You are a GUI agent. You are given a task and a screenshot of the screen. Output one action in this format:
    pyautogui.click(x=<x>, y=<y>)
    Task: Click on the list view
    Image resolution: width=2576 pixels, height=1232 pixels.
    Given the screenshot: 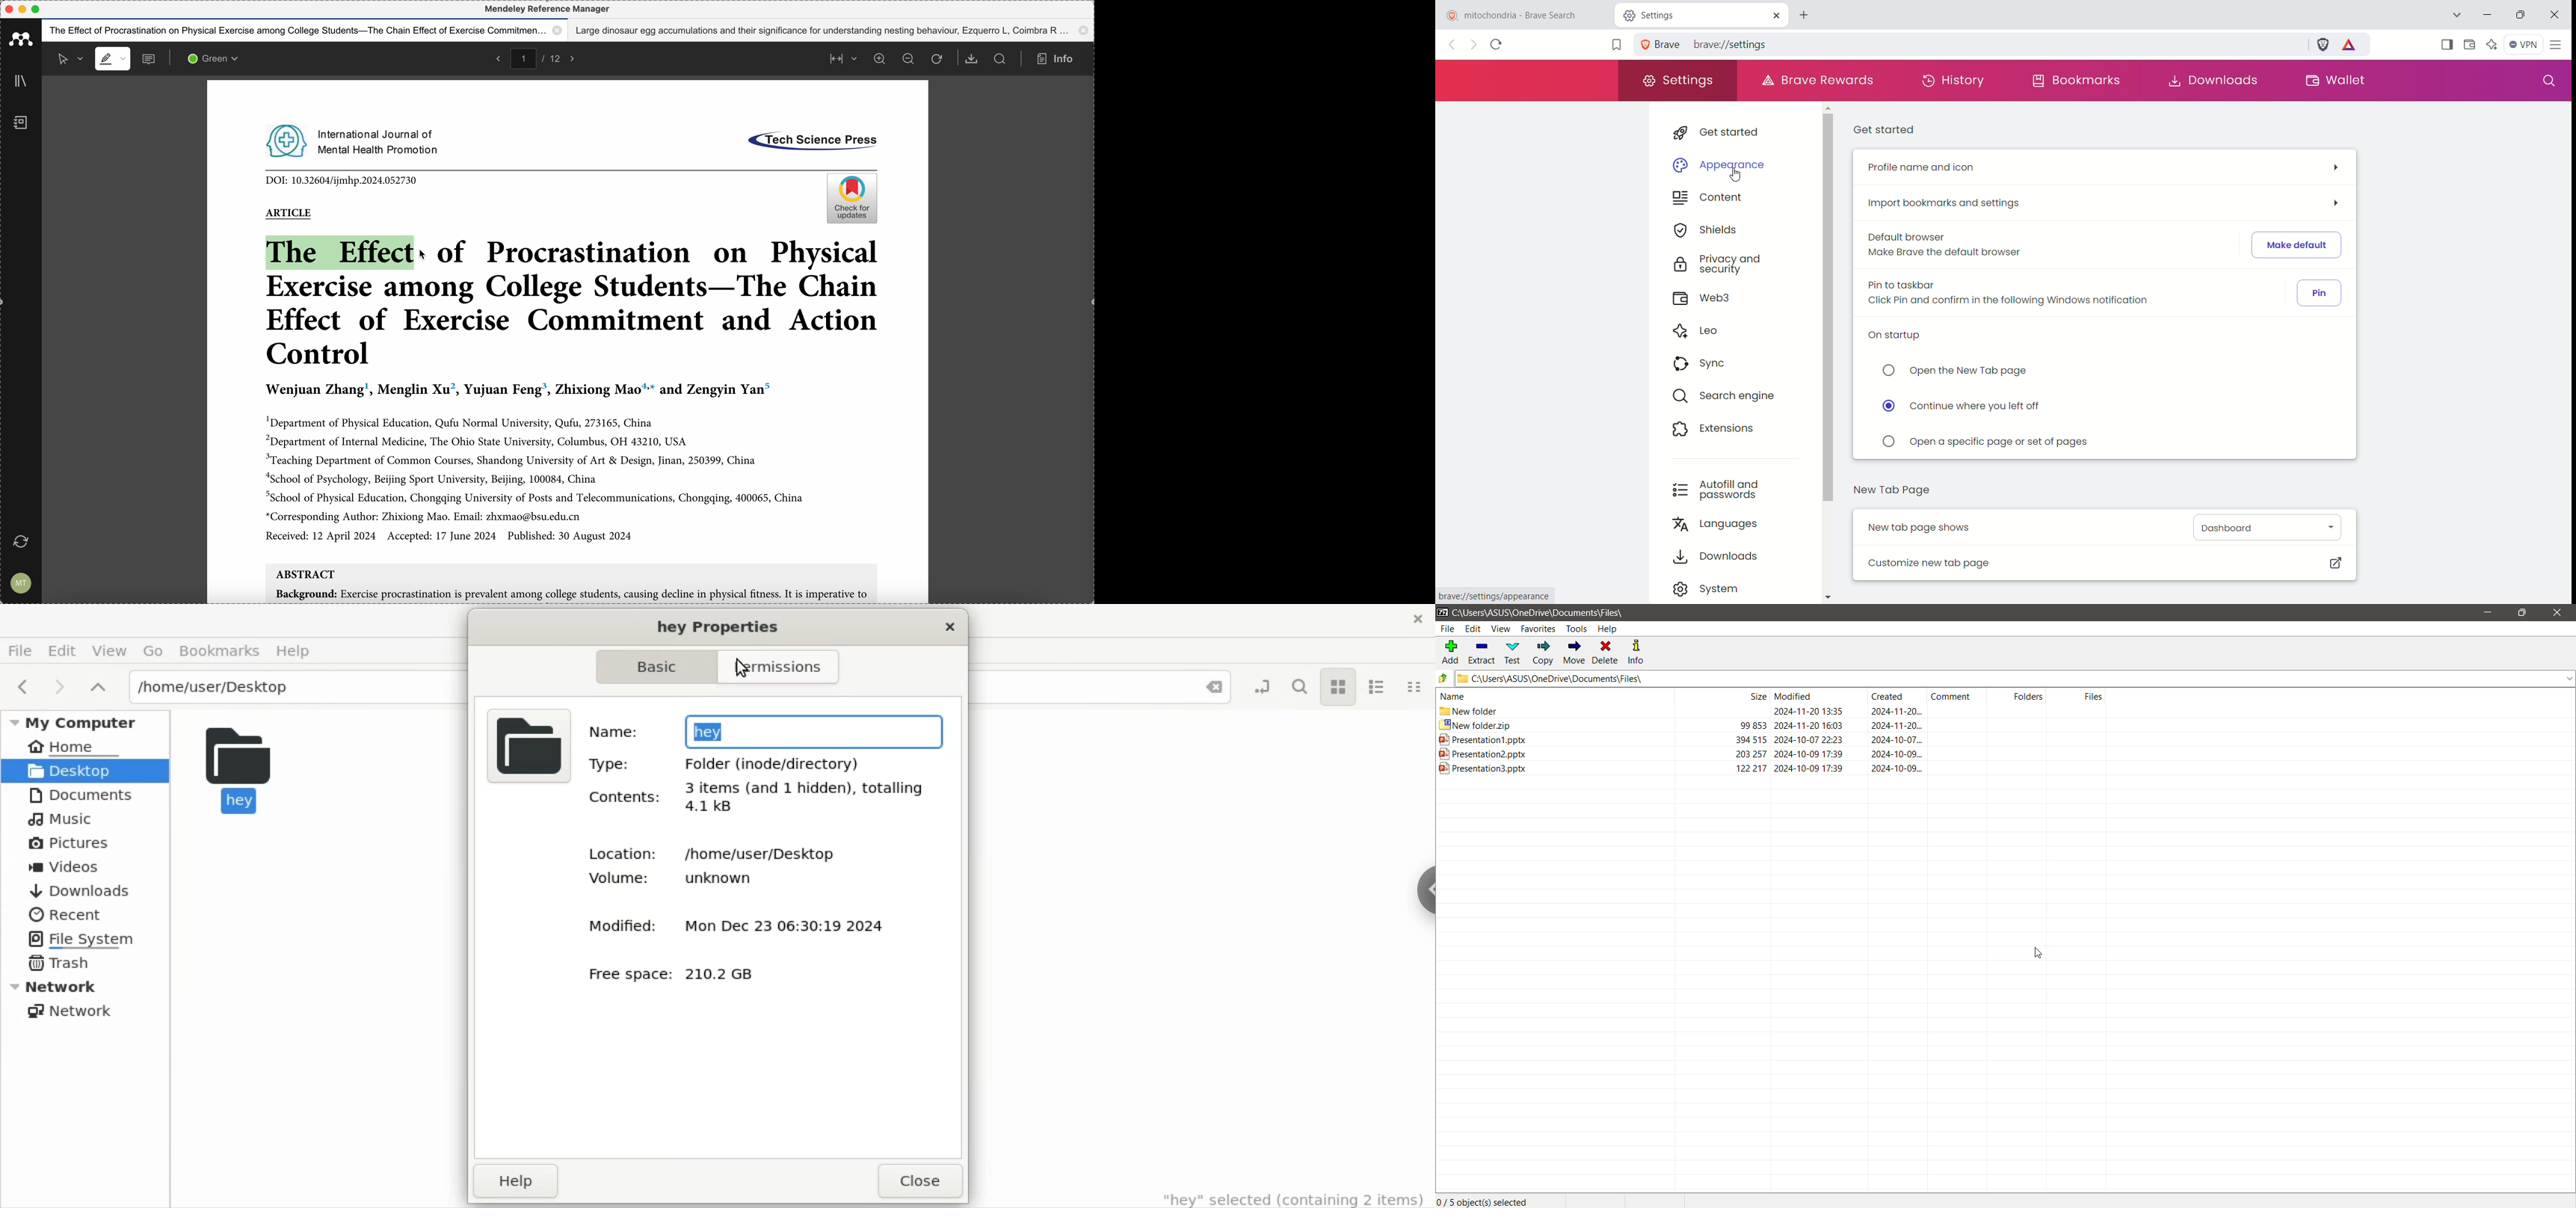 What is the action you would take?
    pyautogui.click(x=1379, y=688)
    